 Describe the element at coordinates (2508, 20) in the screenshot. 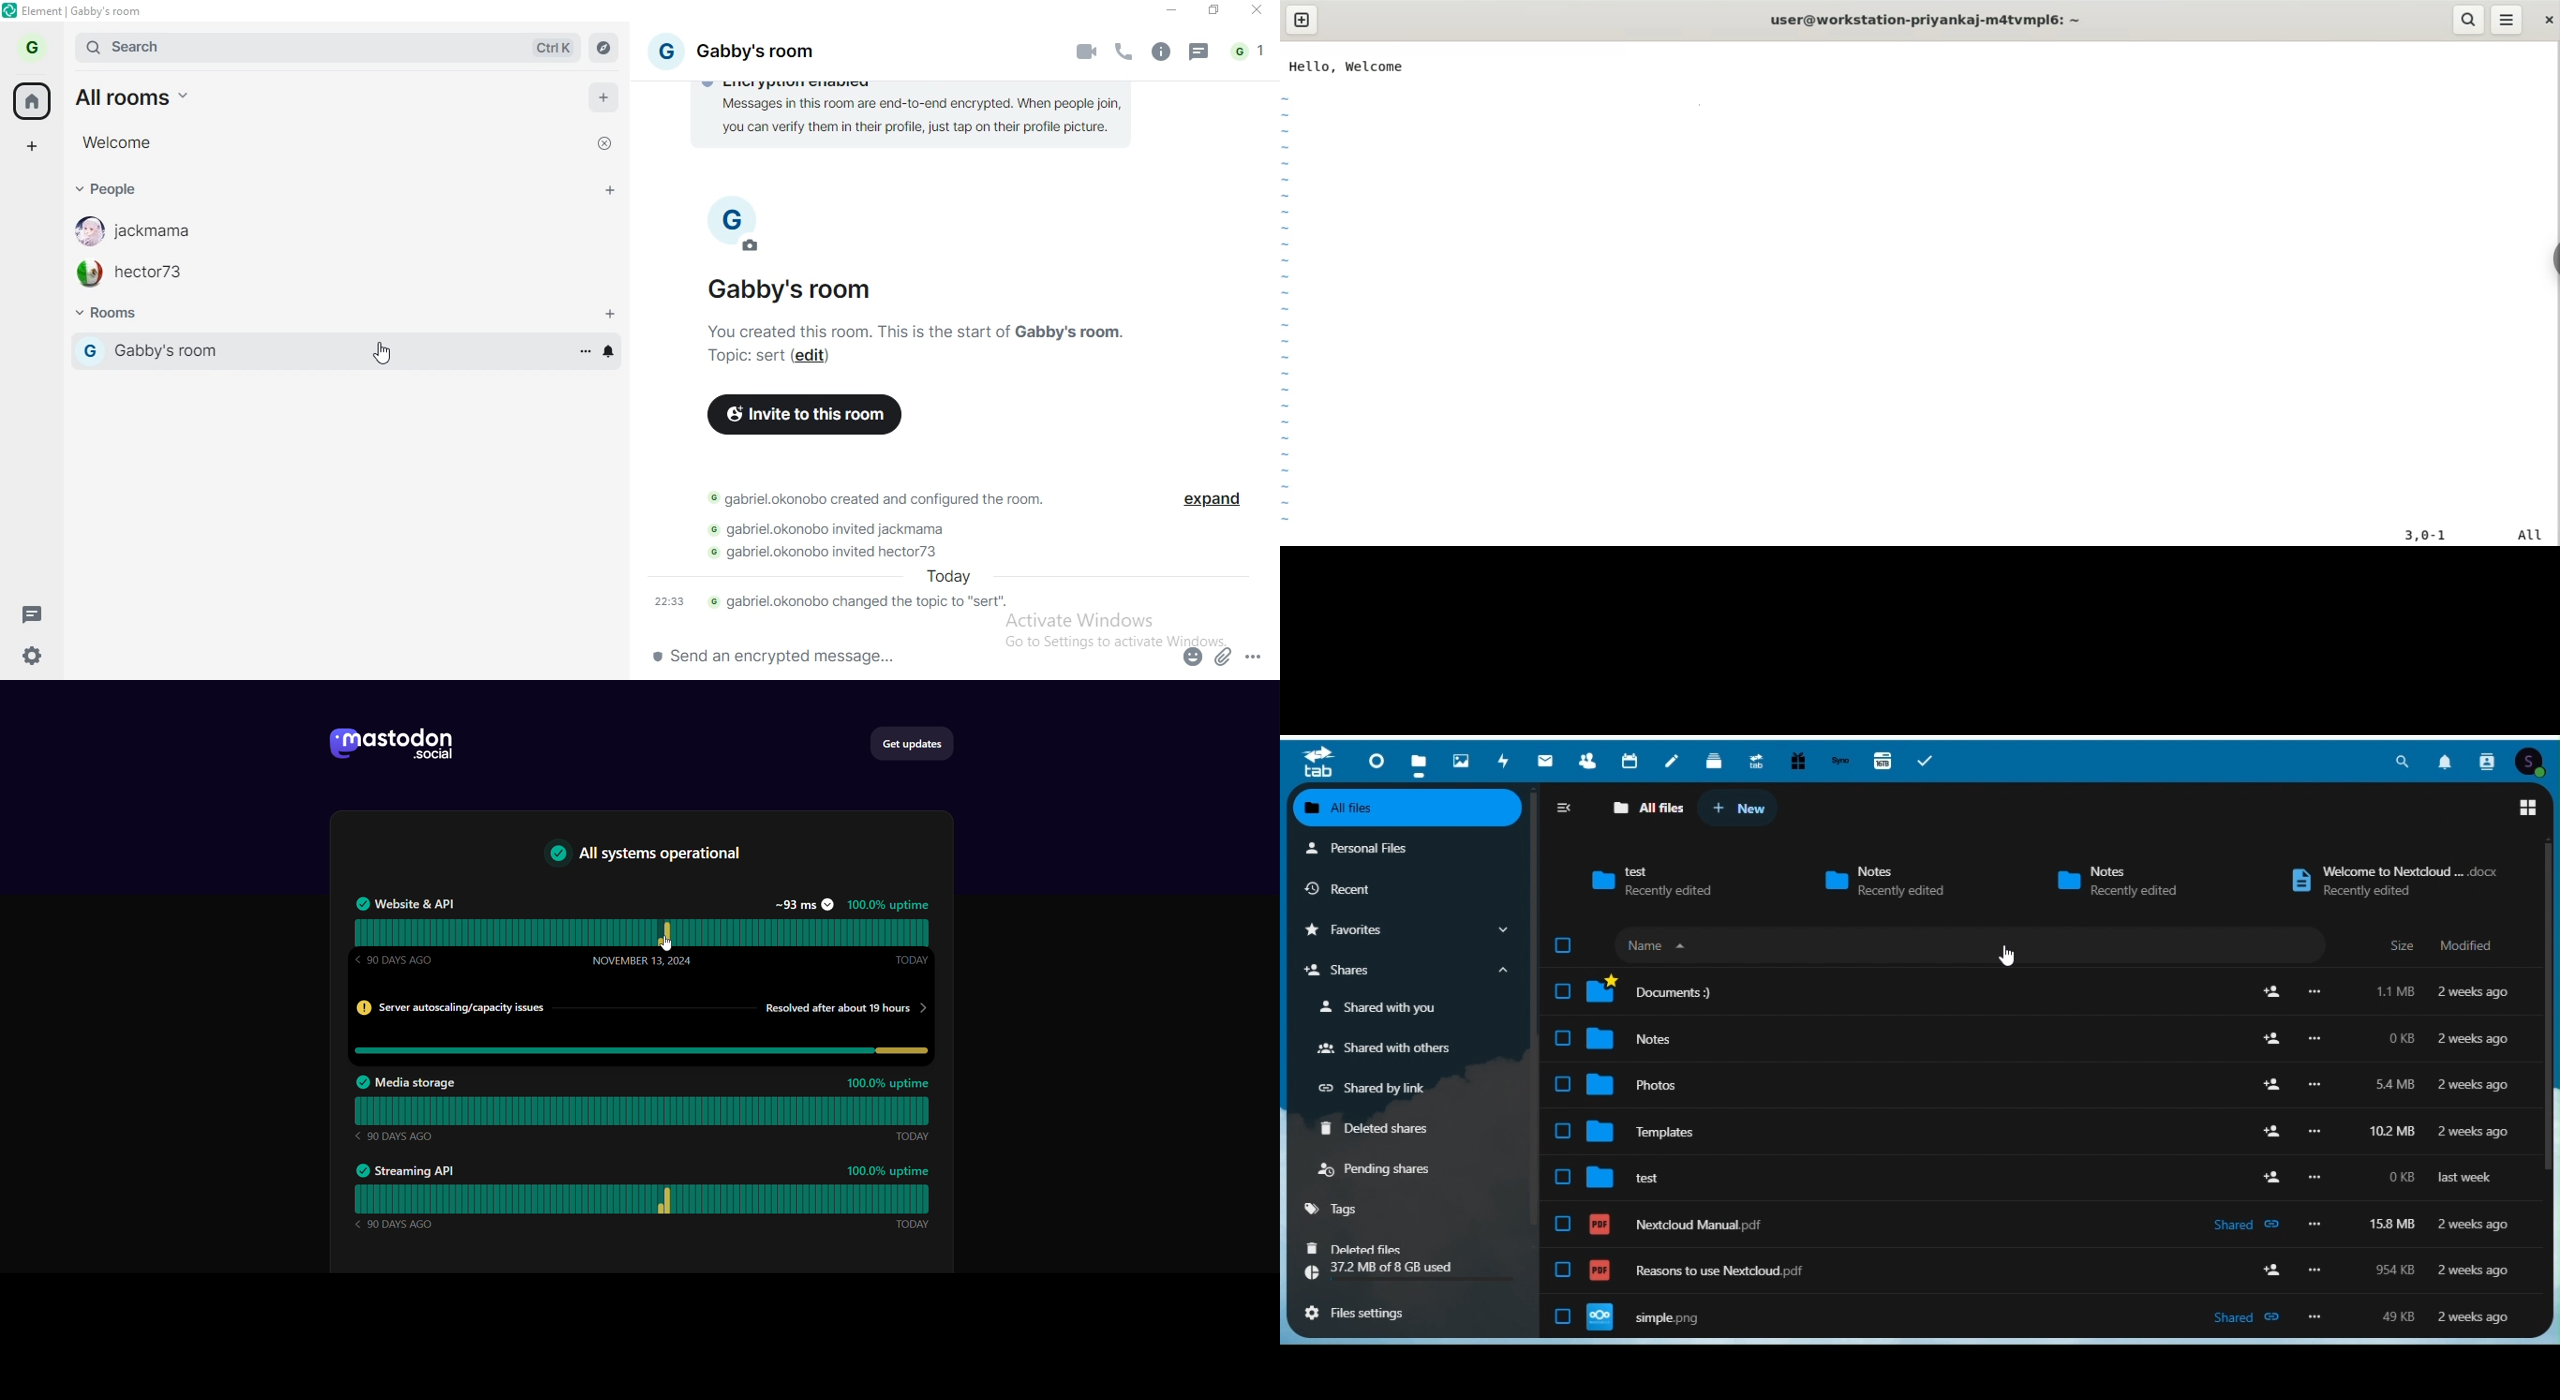

I see `menu` at that location.